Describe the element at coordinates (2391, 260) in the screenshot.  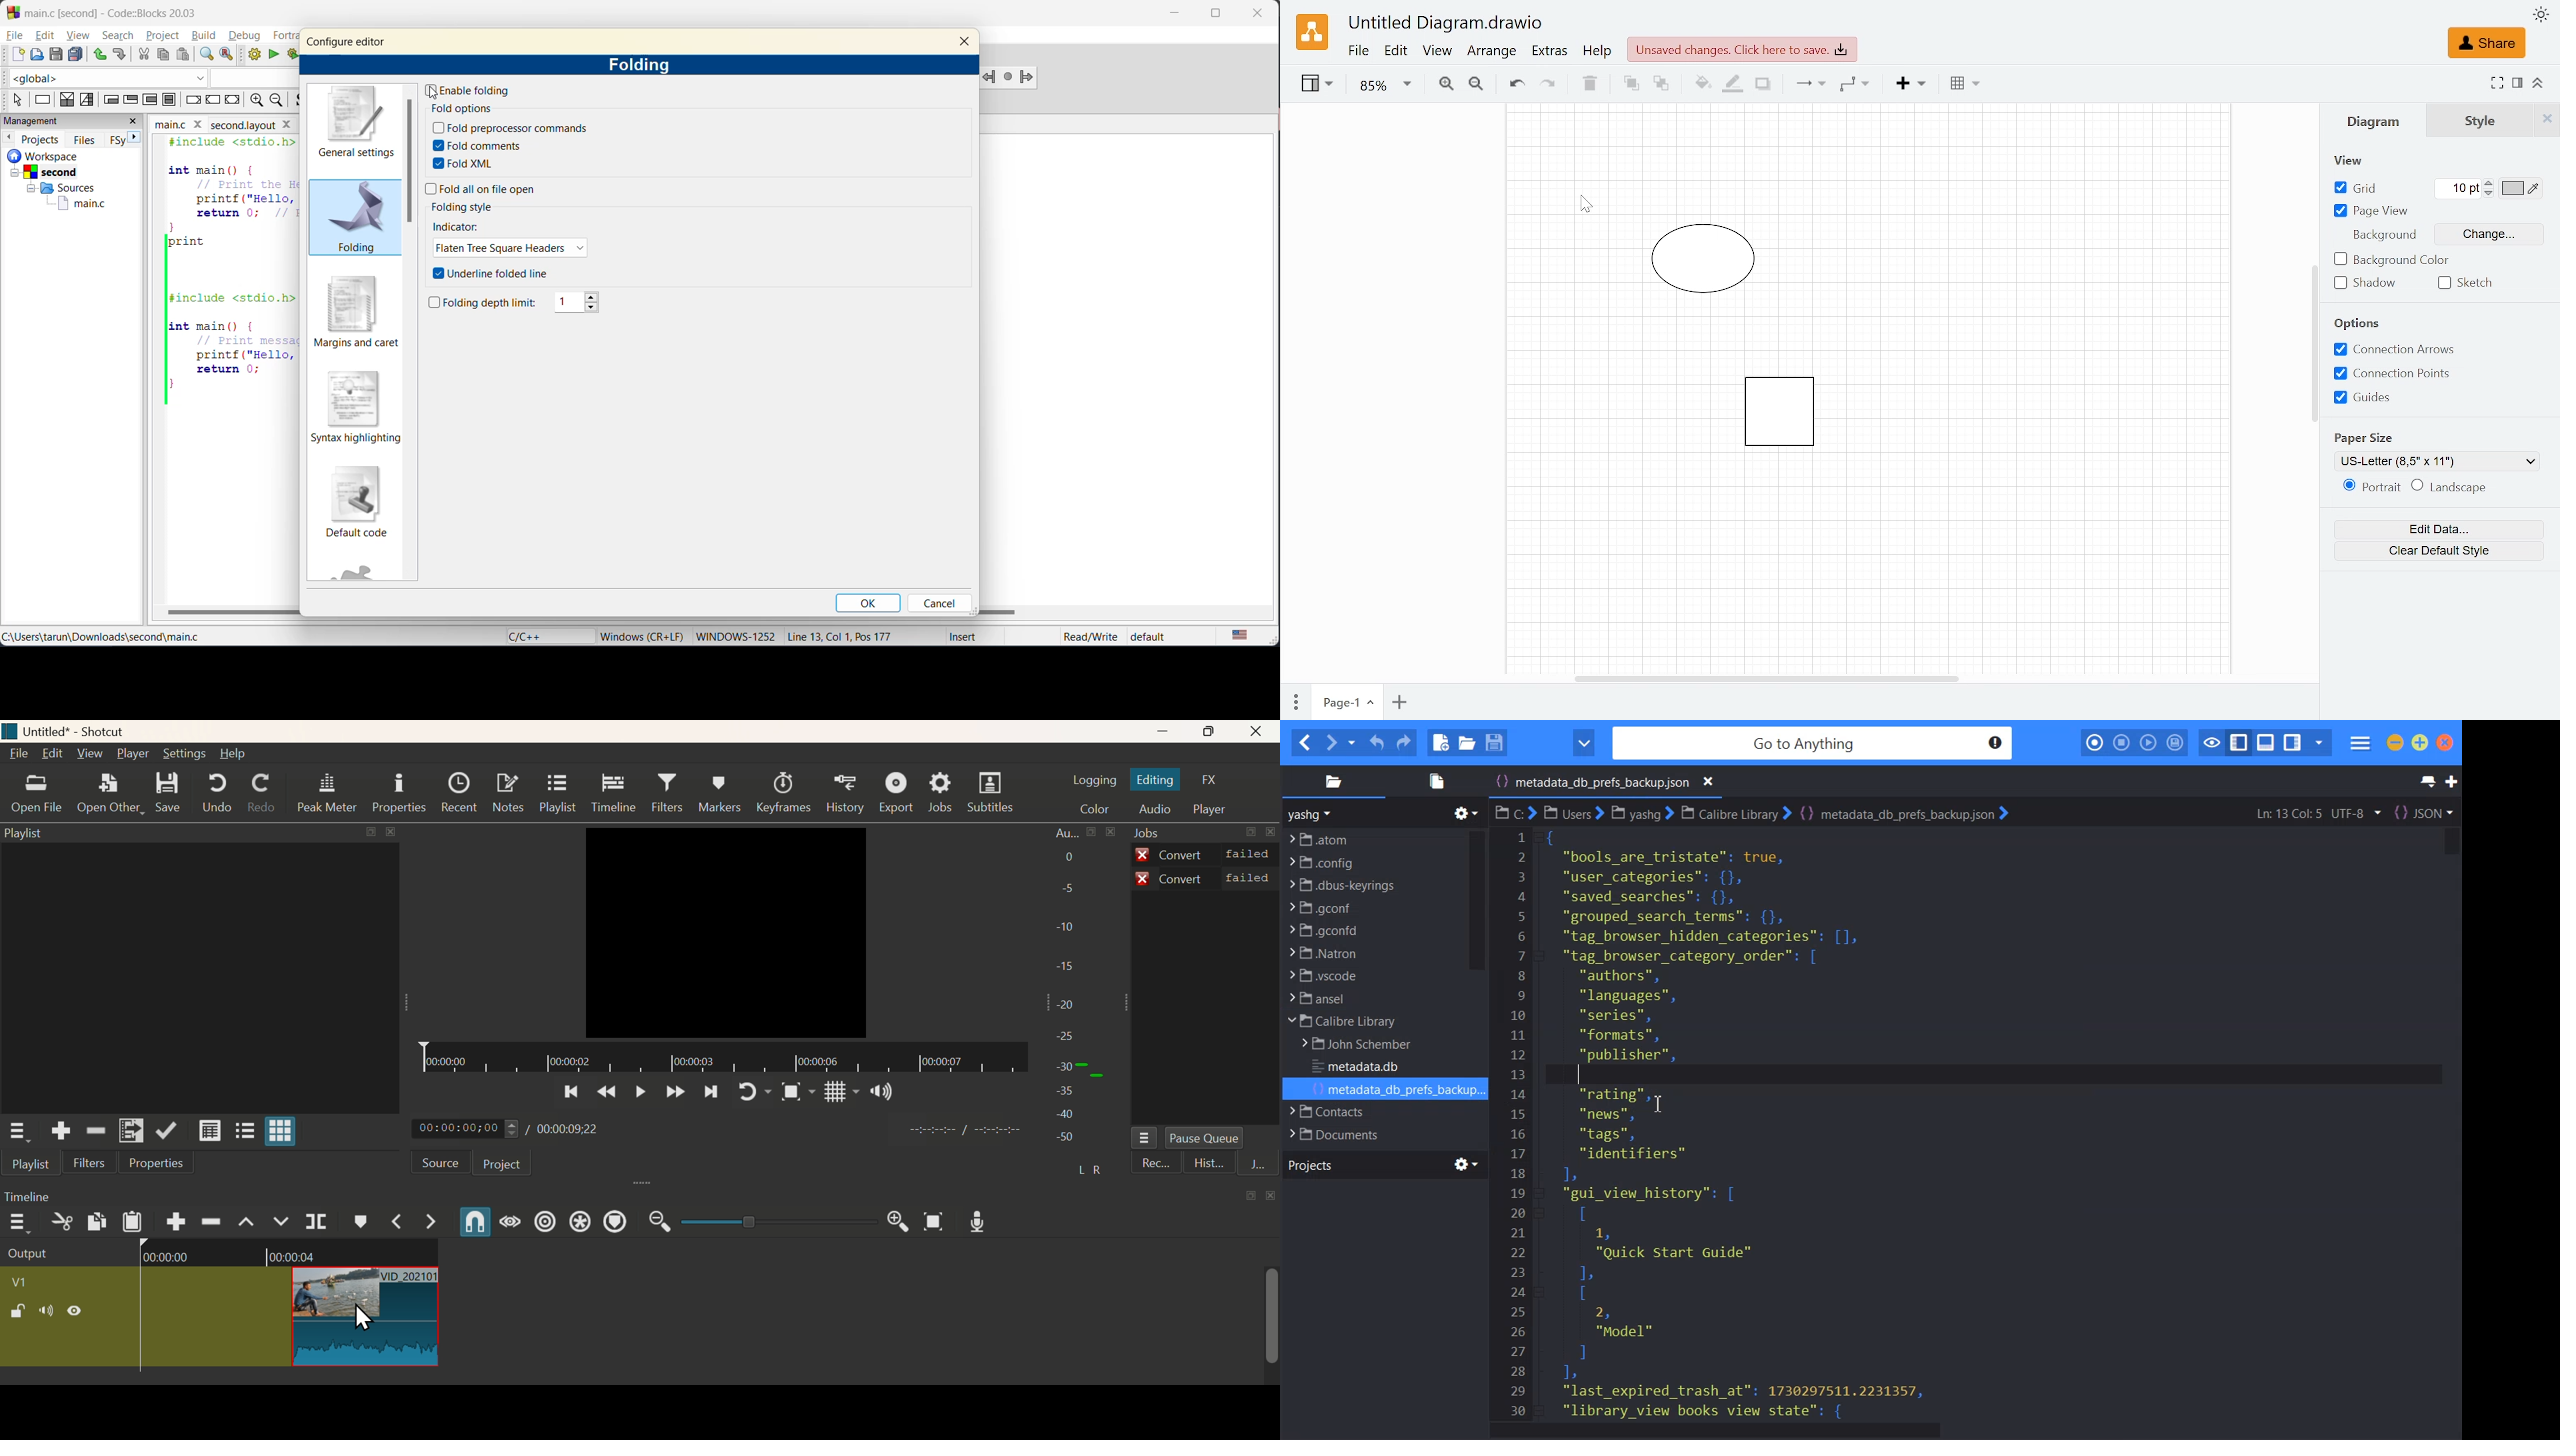
I see `Background color` at that location.